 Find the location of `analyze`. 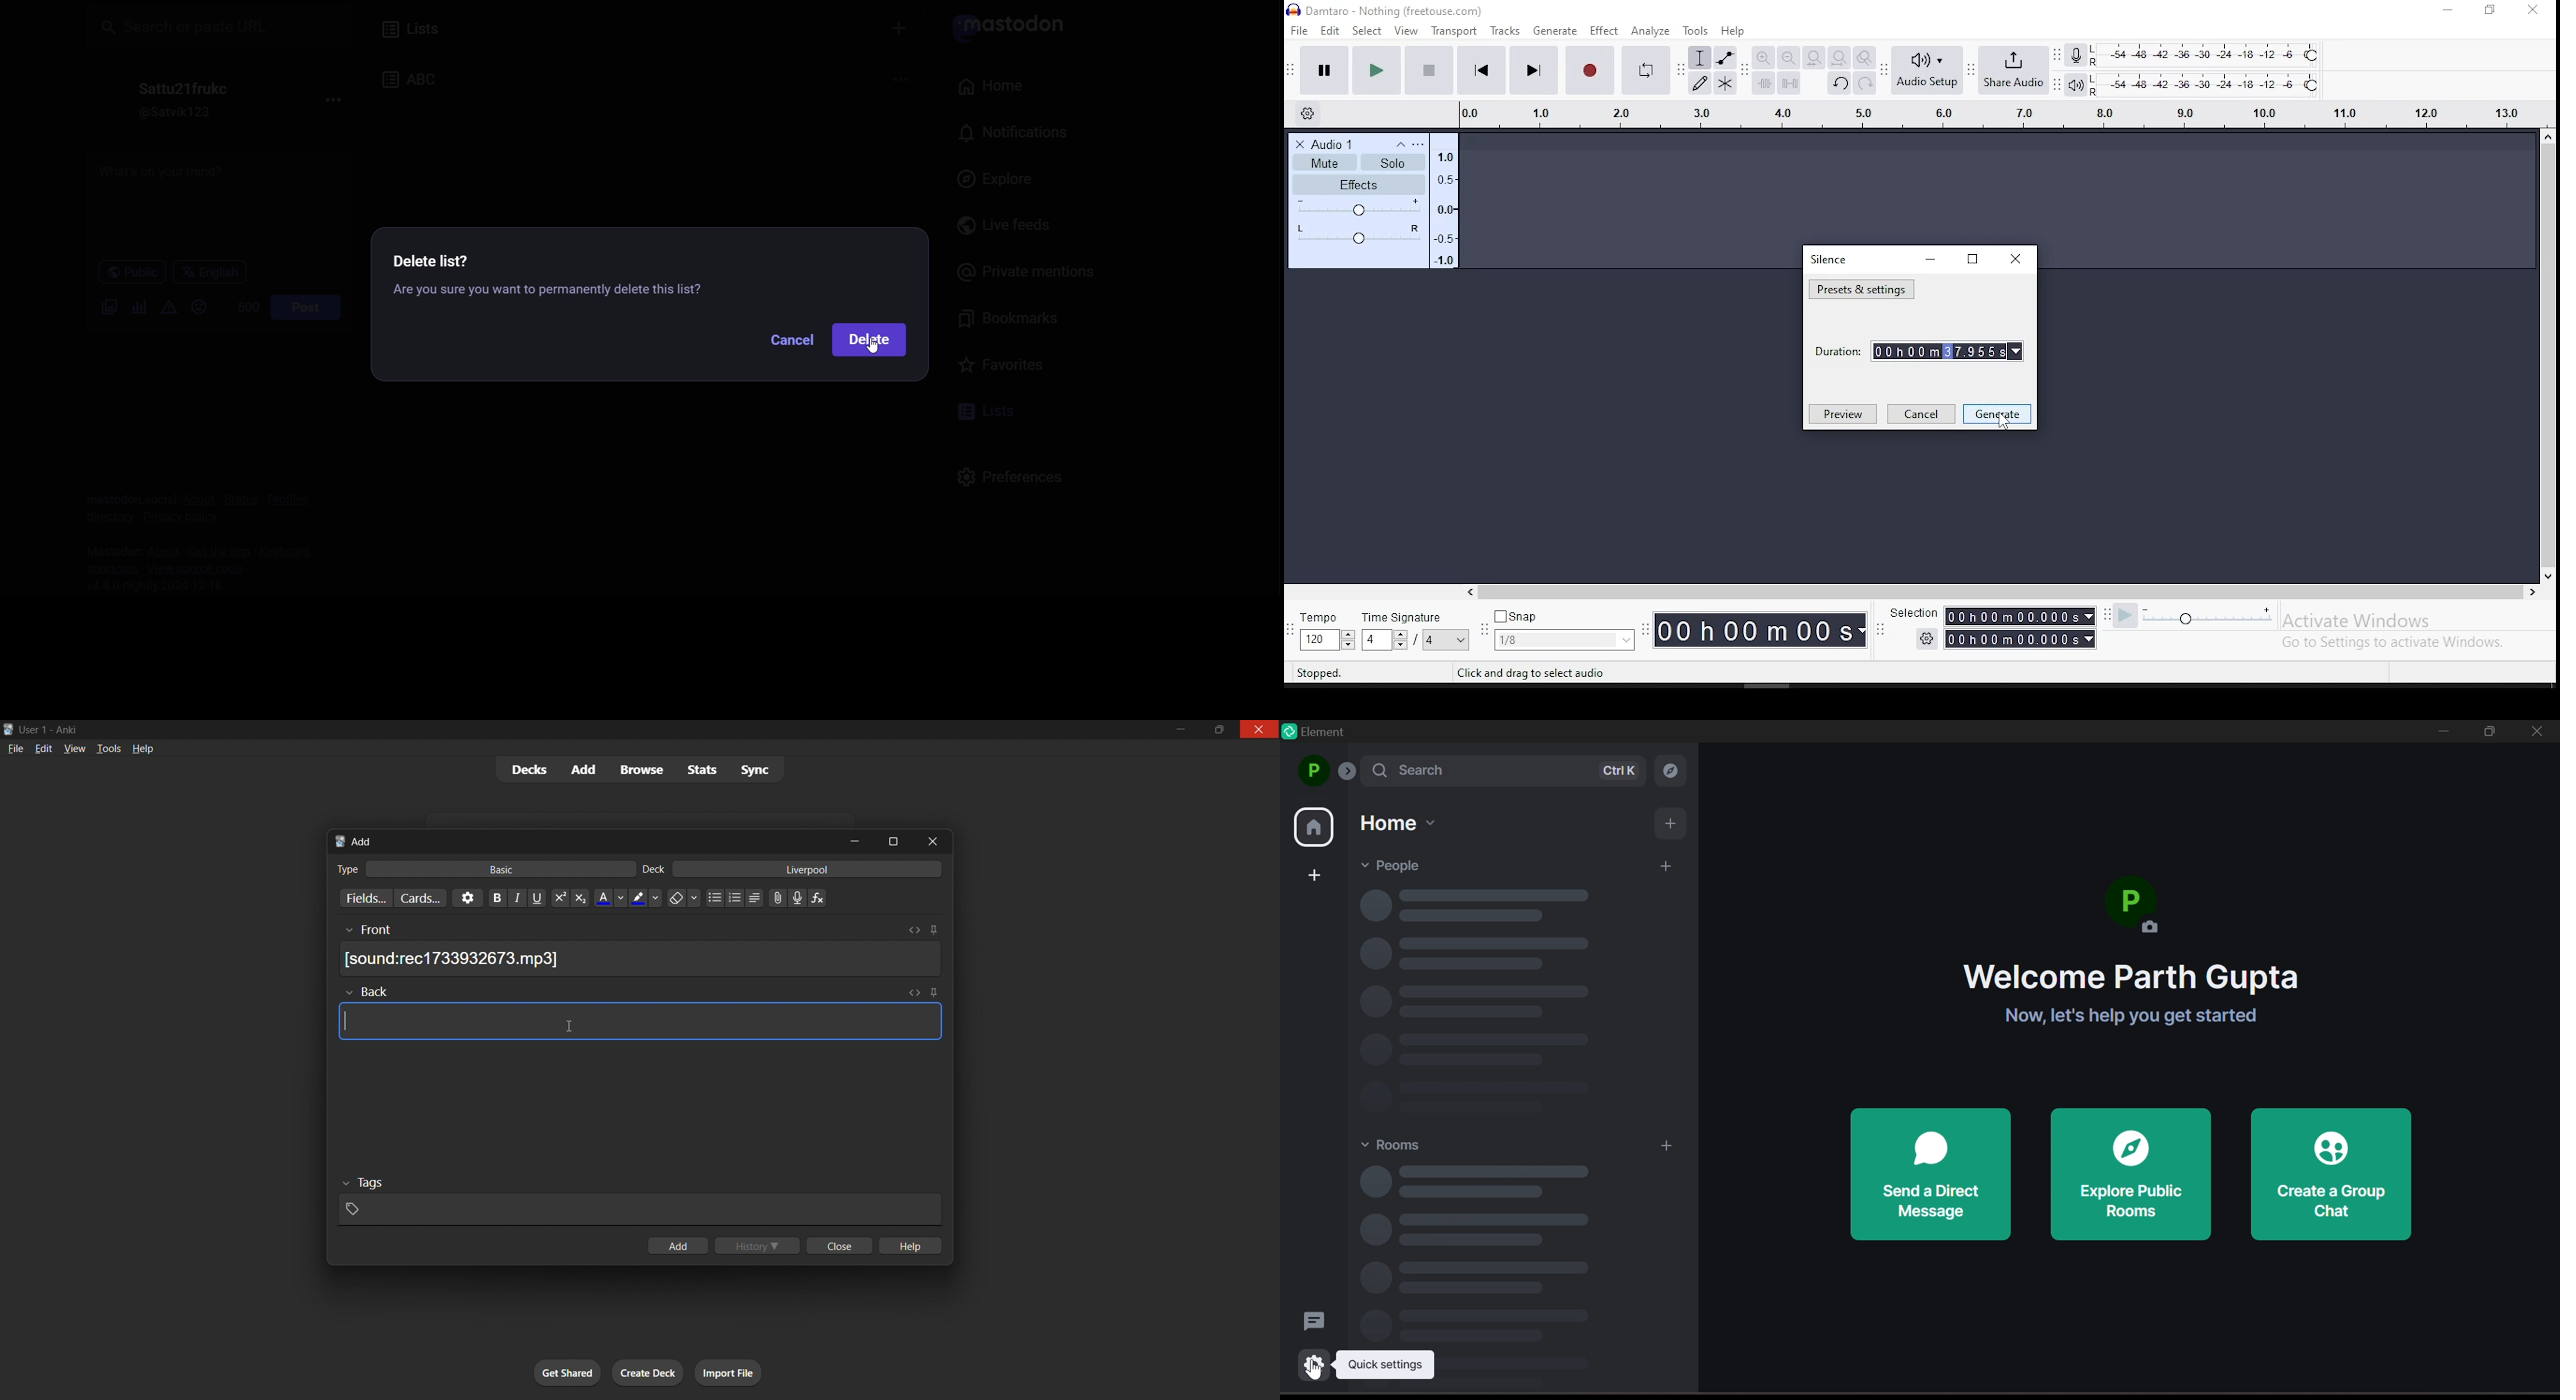

analyze is located at coordinates (1652, 31).